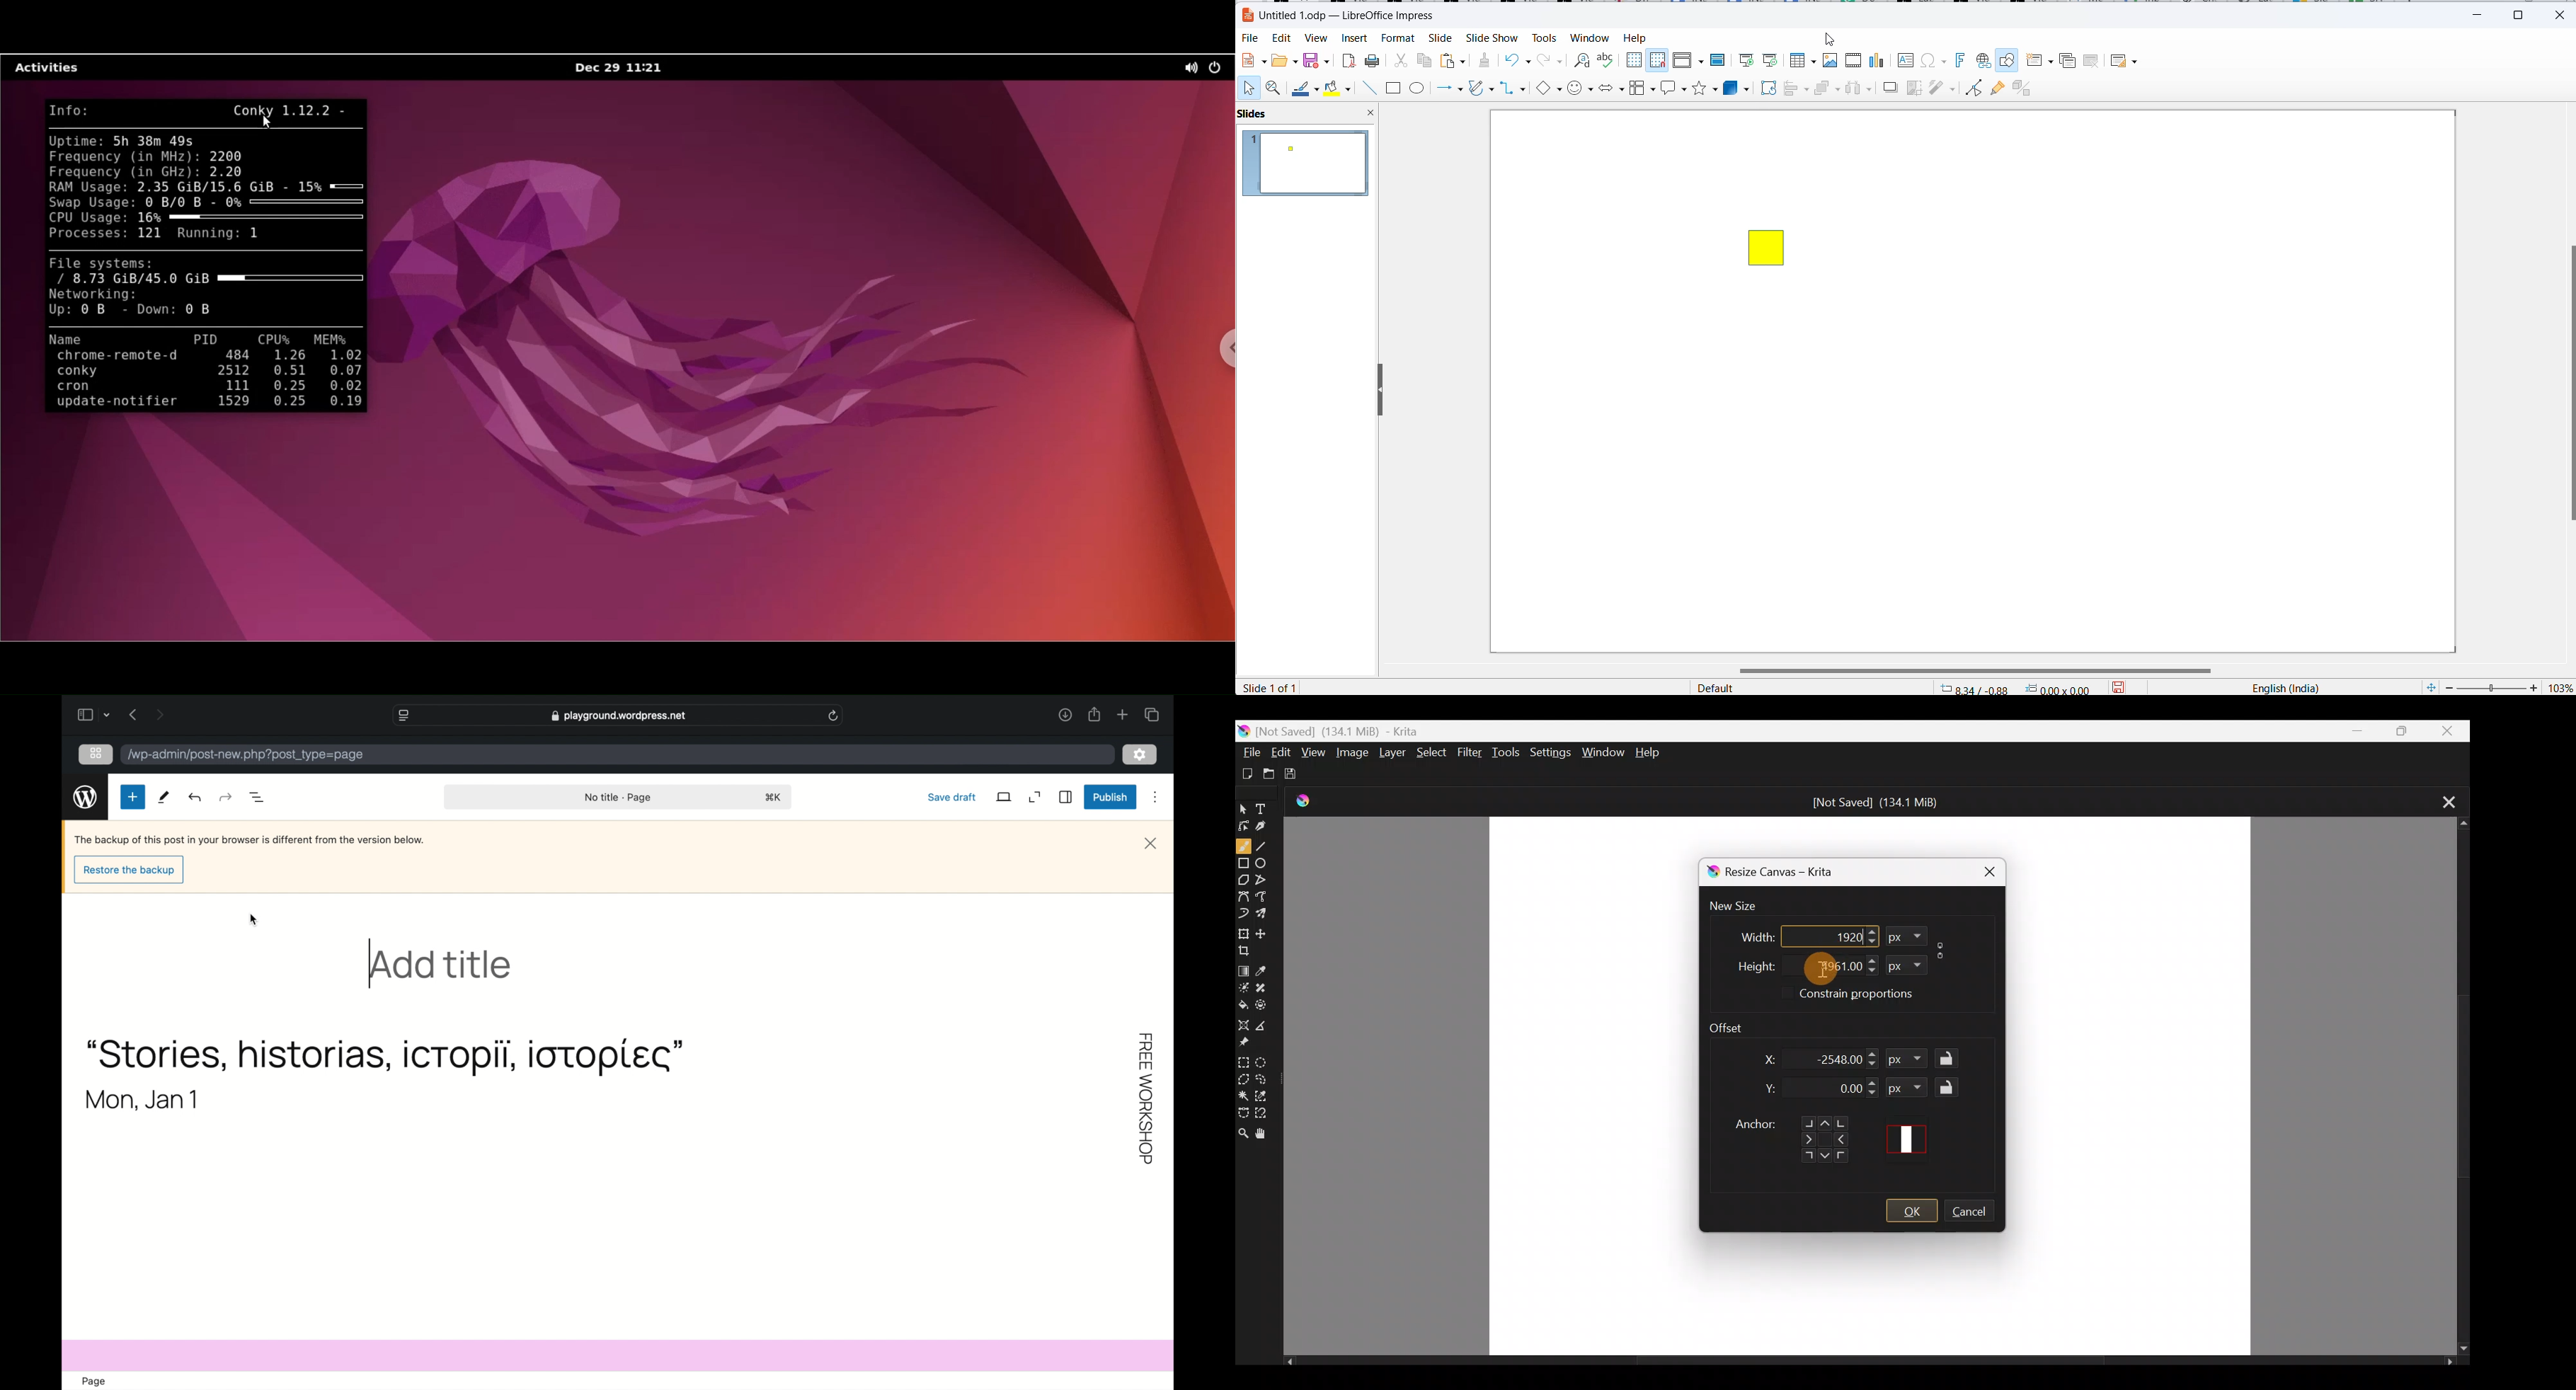  What do you see at coordinates (108, 715) in the screenshot?
I see `tab group picker` at bounding box center [108, 715].